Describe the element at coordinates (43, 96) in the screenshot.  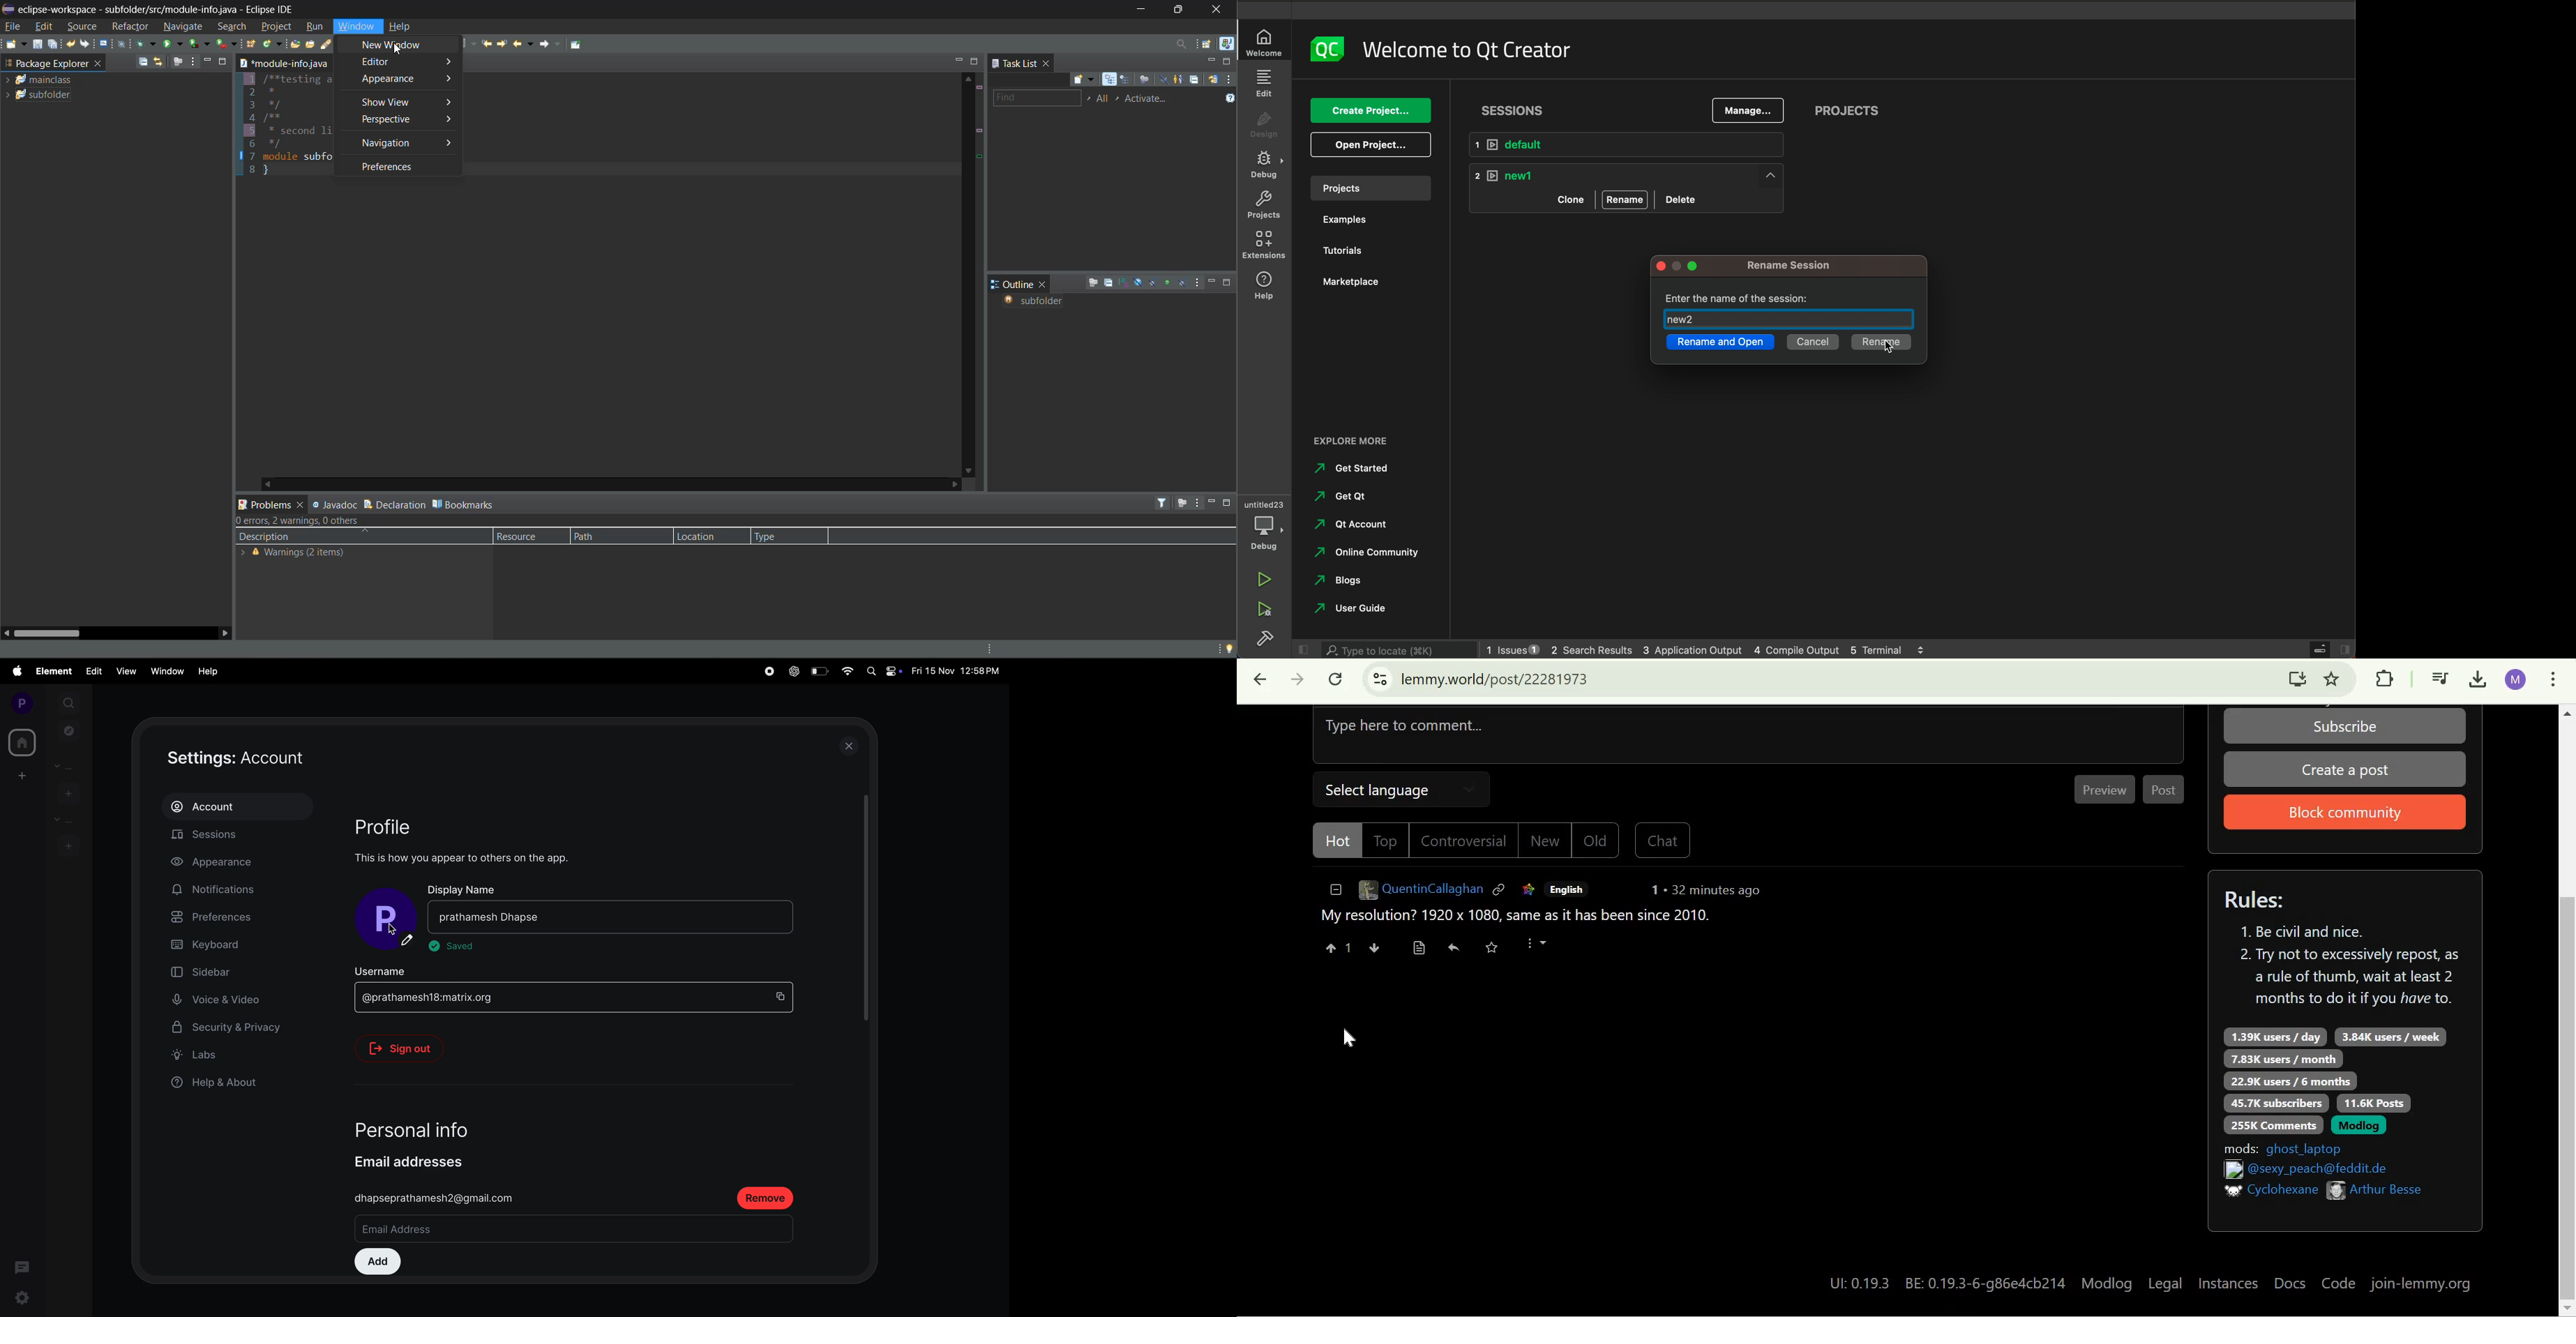
I see `module 2` at that location.